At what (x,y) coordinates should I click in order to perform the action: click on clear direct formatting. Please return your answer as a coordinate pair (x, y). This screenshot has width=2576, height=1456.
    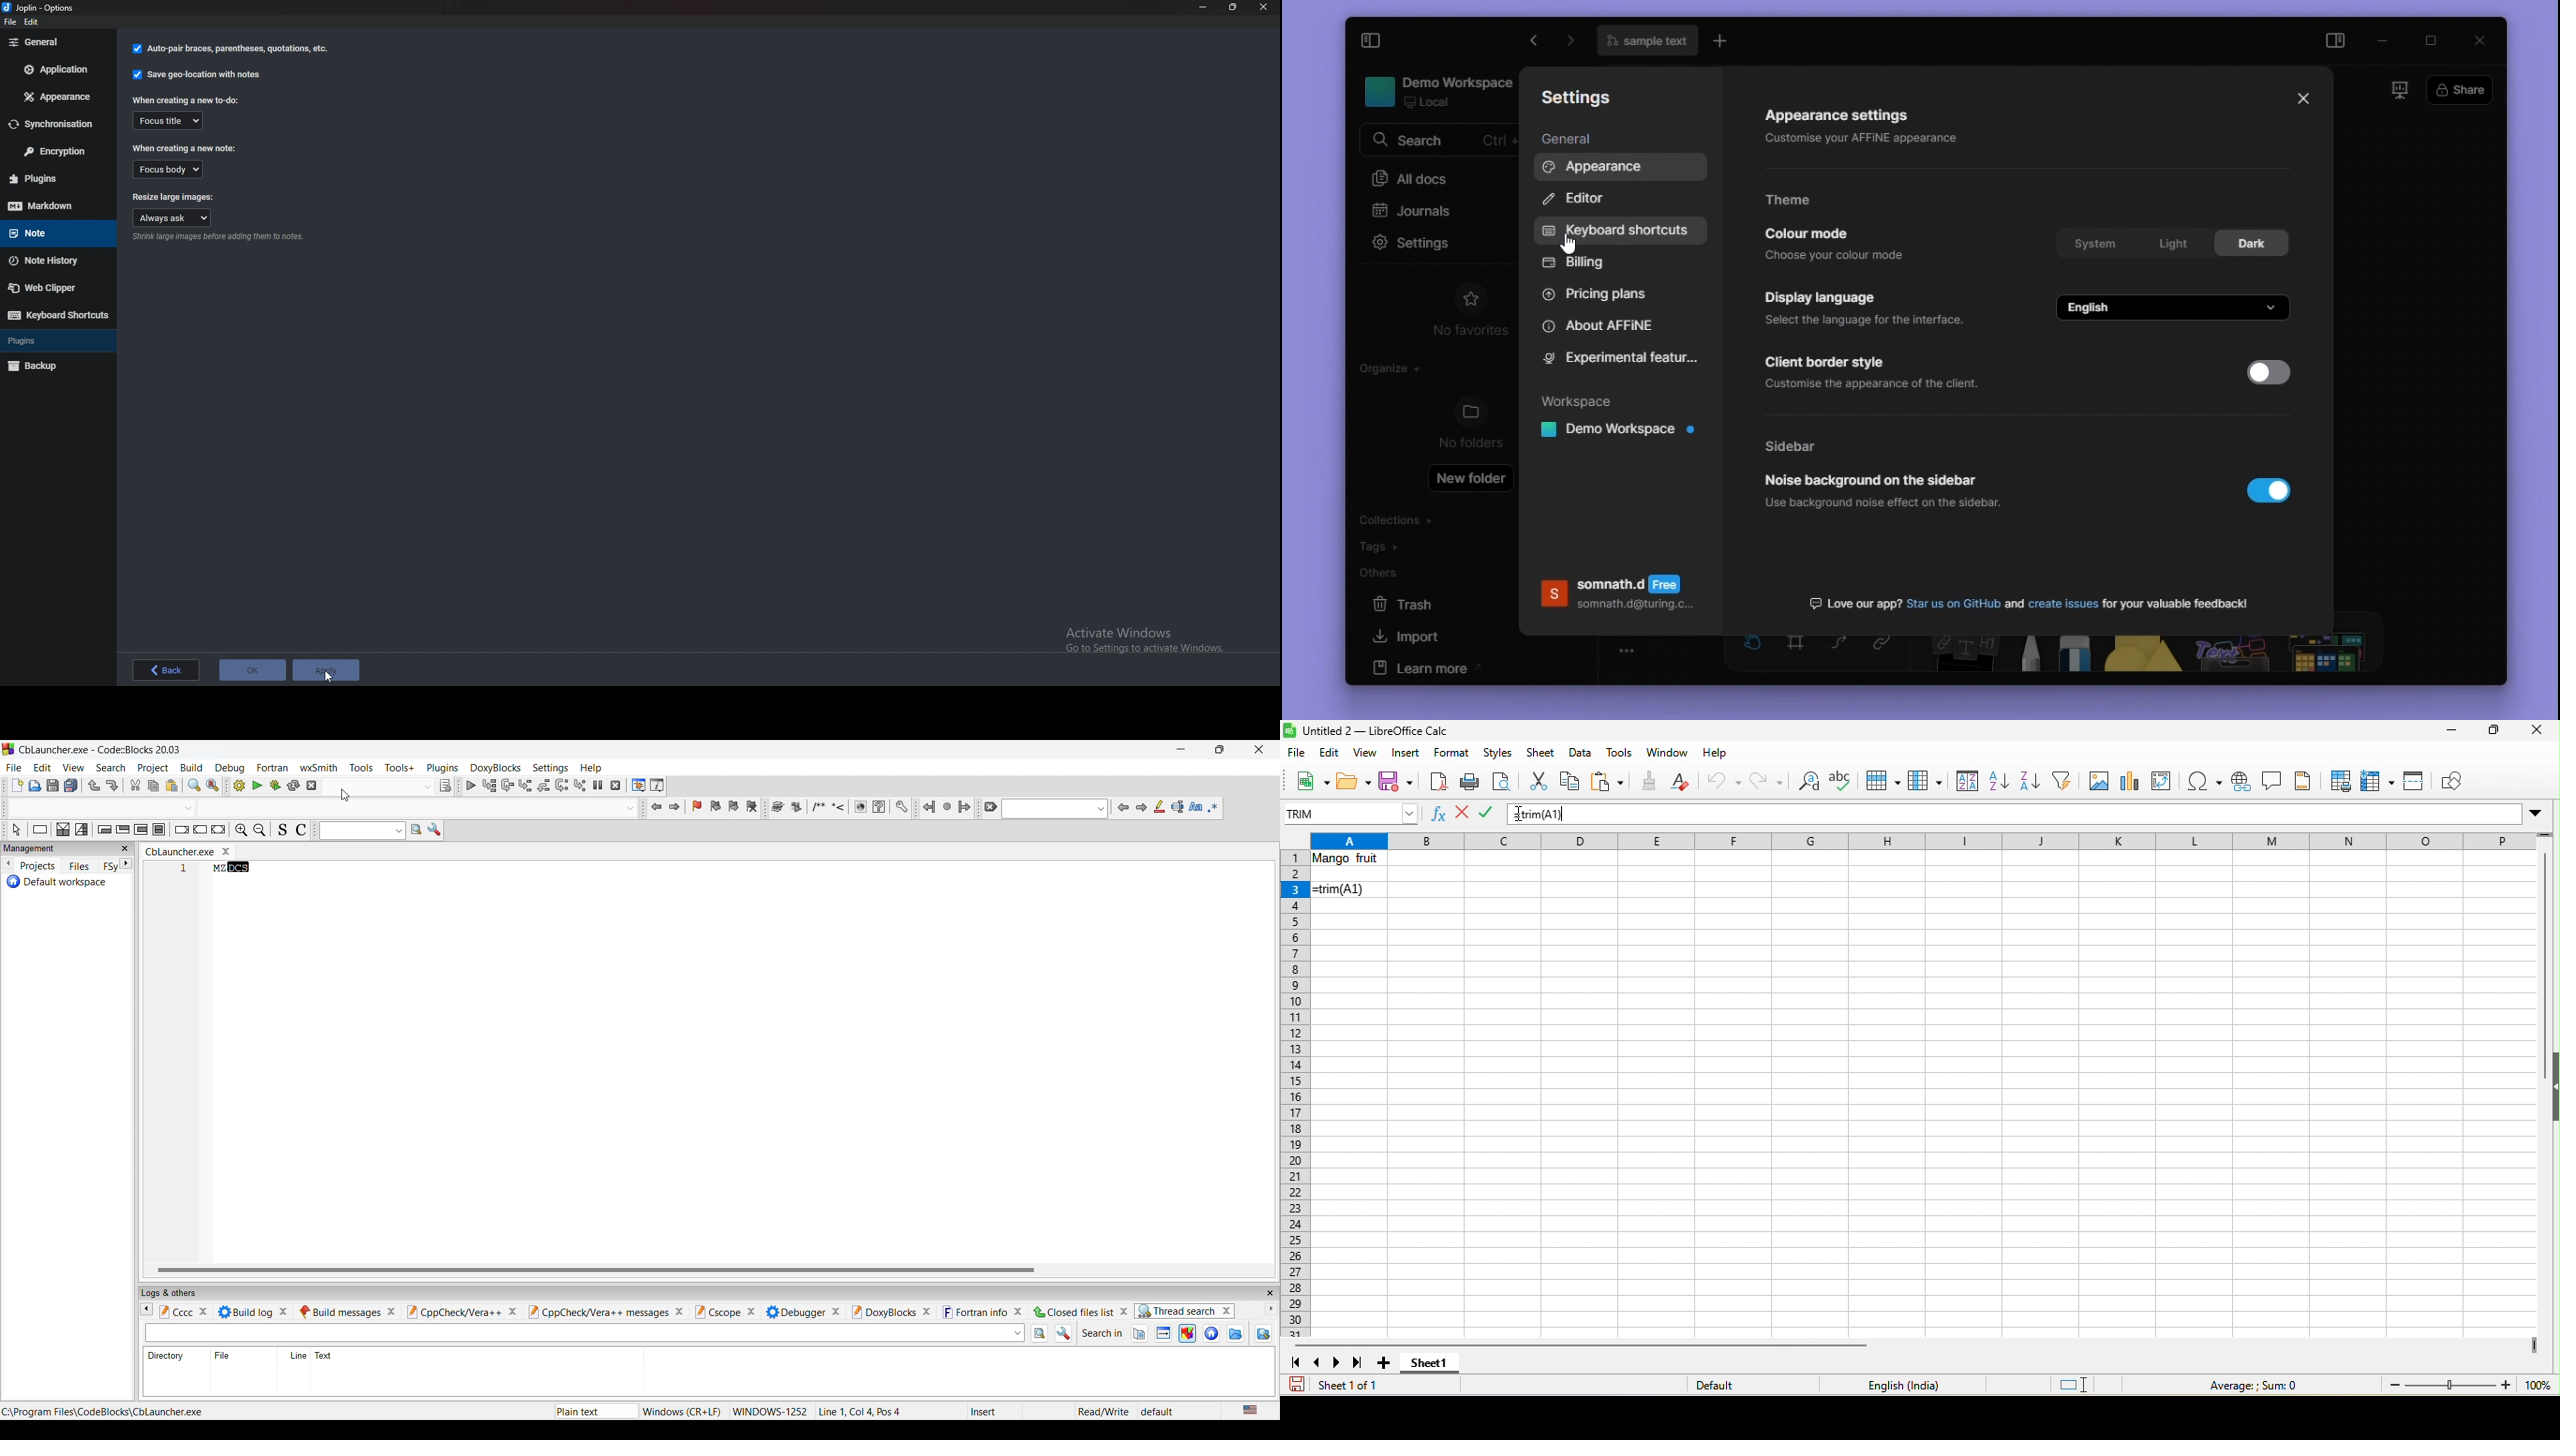
    Looking at the image, I should click on (1685, 784).